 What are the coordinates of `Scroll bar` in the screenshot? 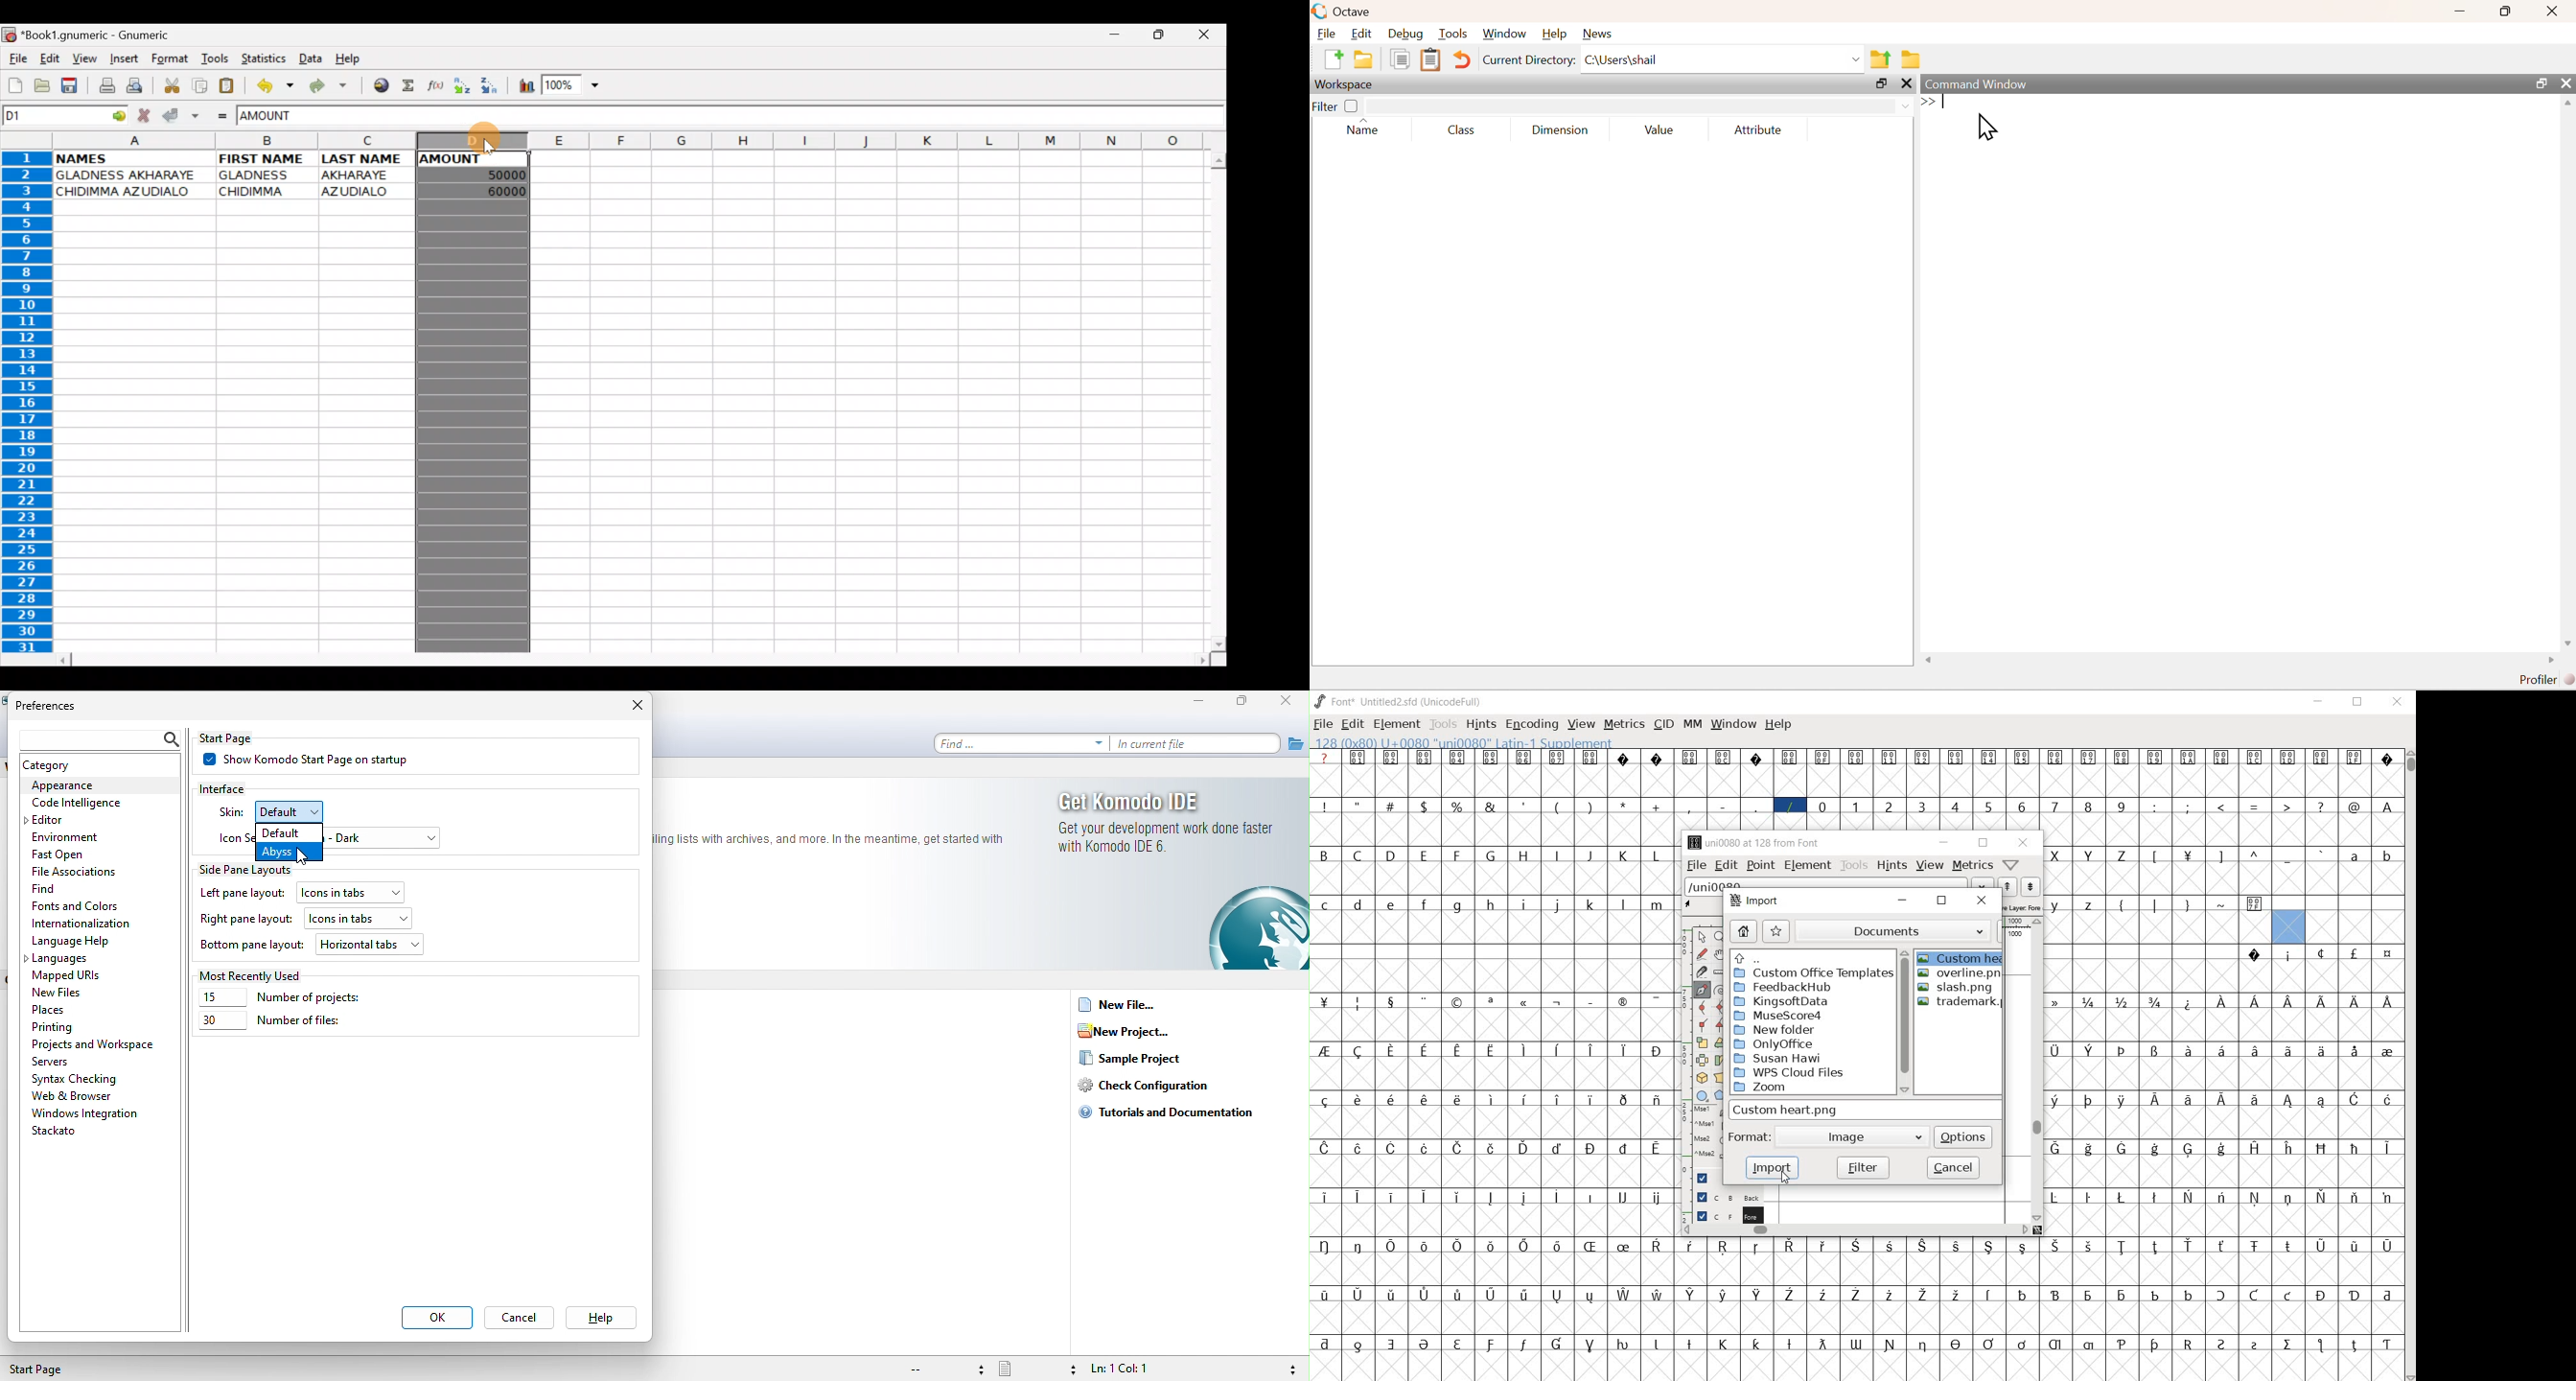 It's located at (1212, 398).